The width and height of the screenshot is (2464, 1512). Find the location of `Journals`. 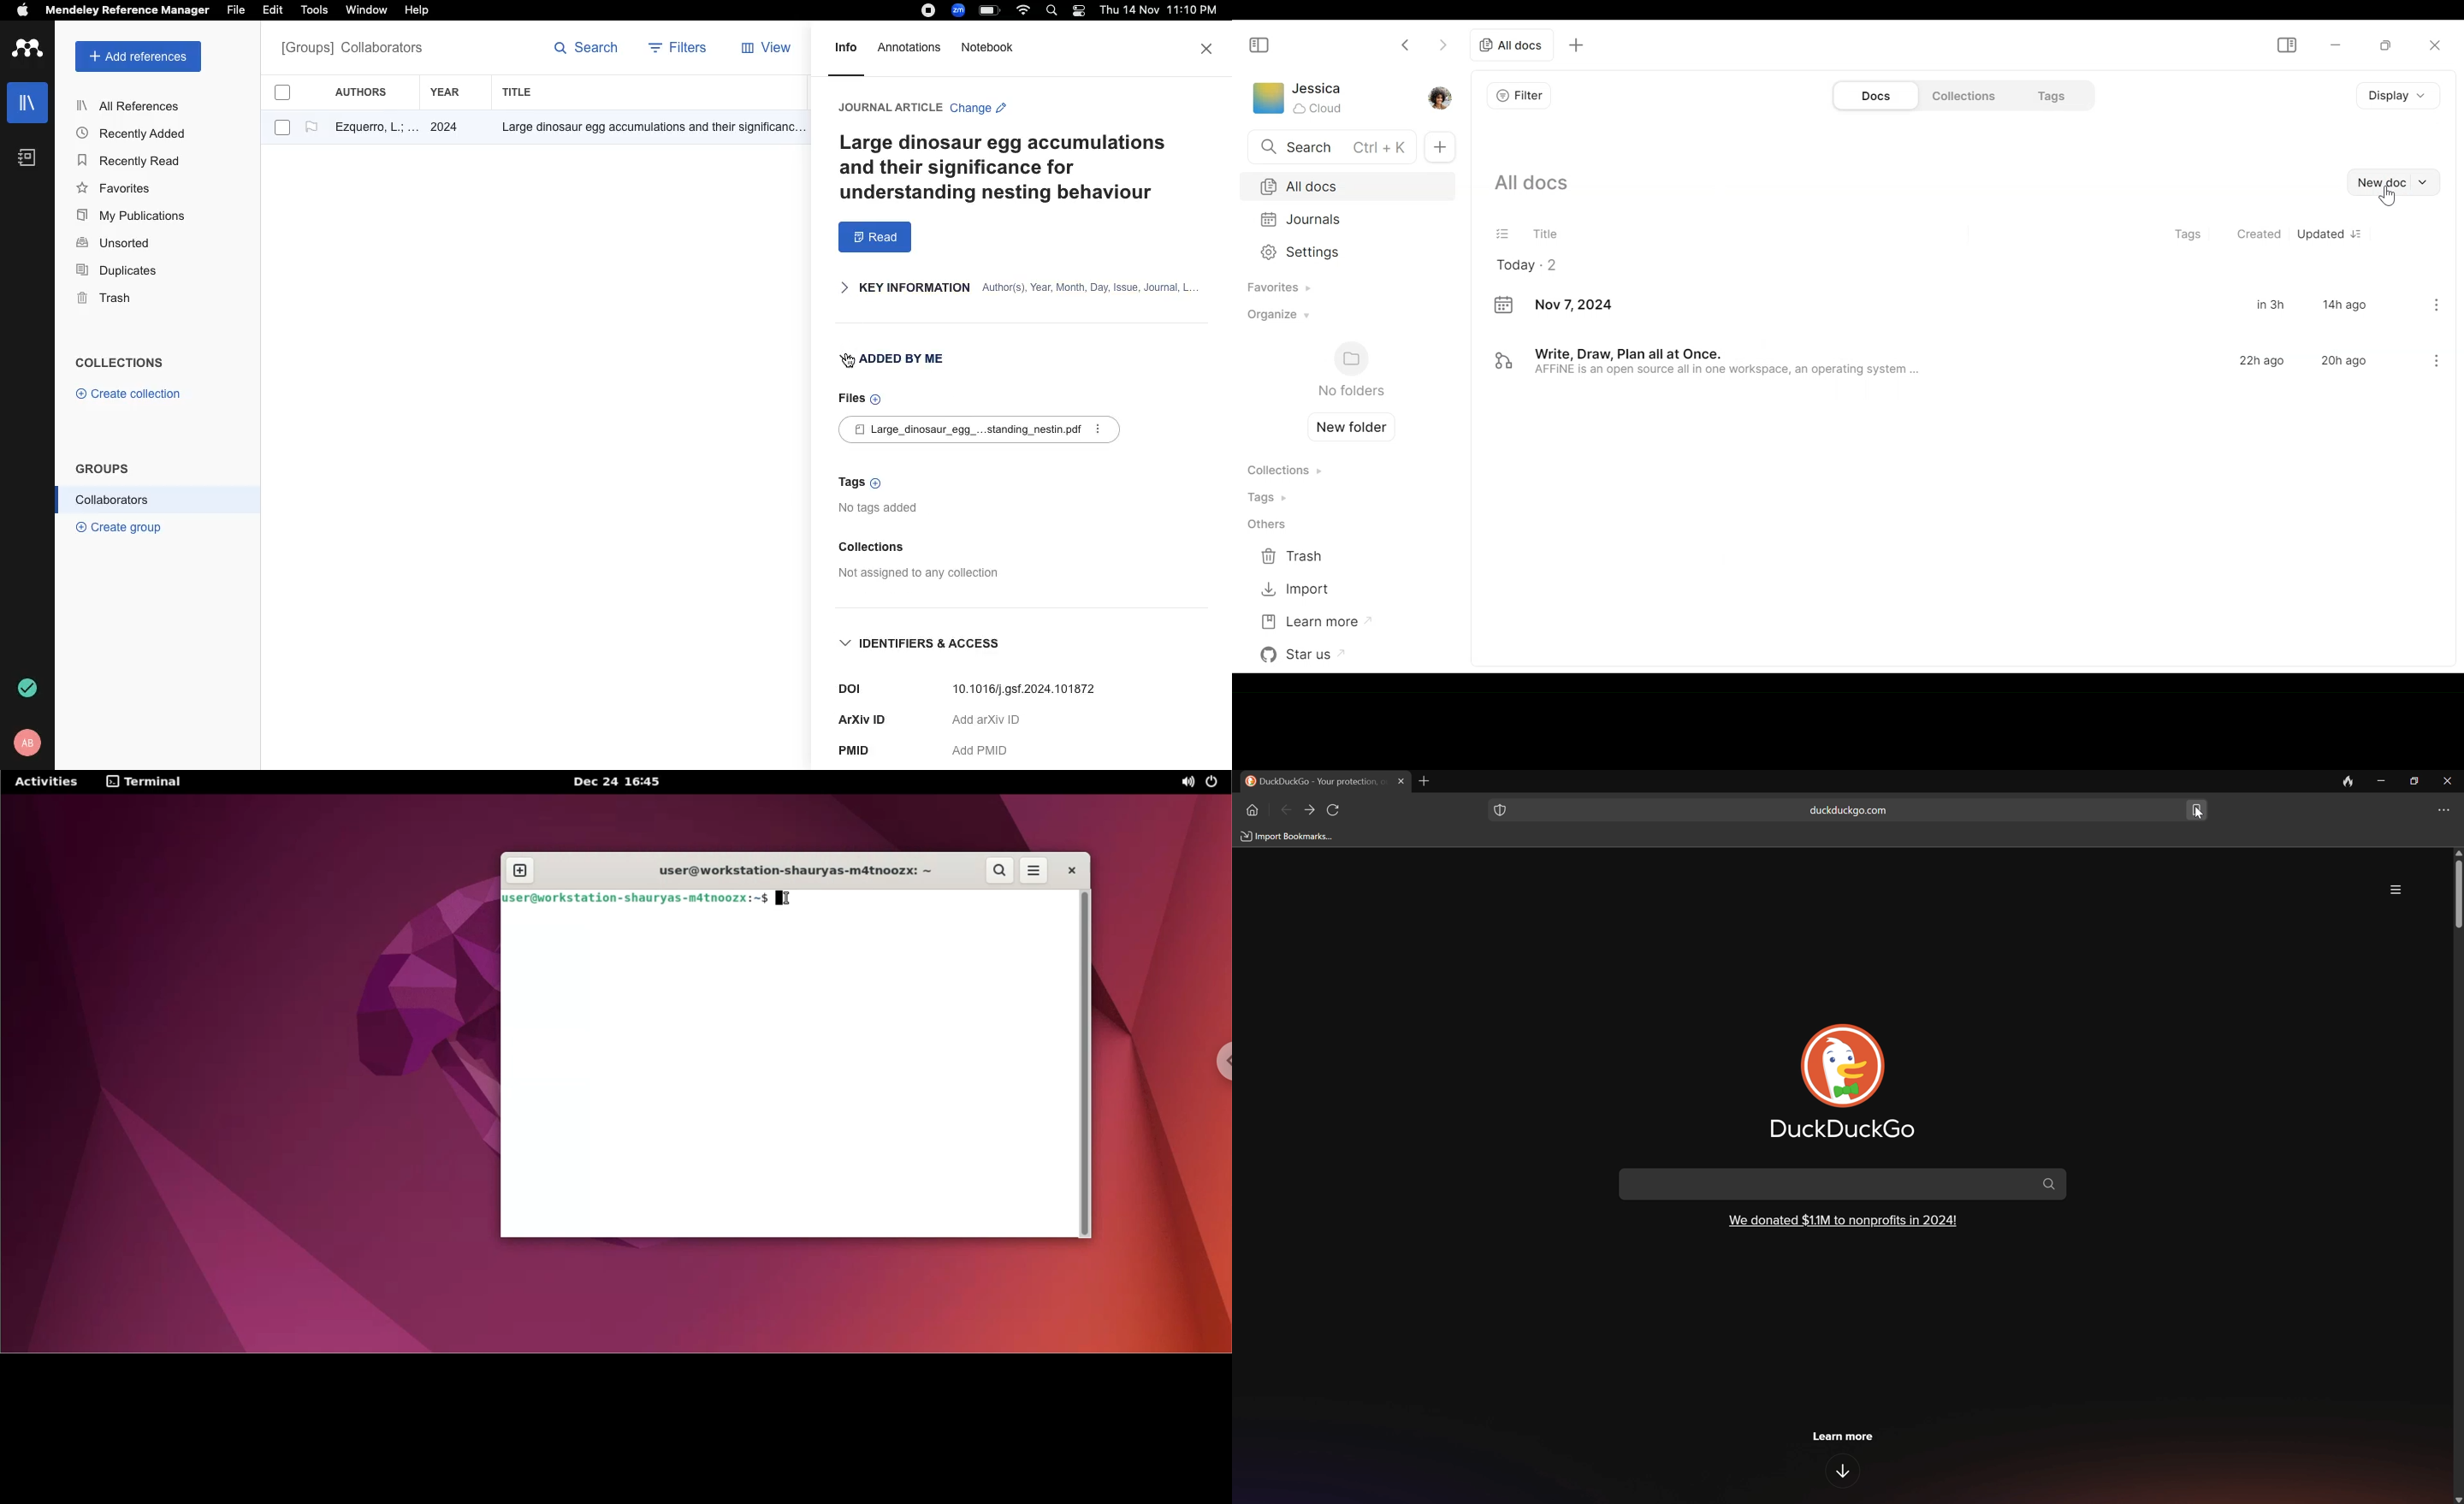

Journals is located at coordinates (1342, 219).